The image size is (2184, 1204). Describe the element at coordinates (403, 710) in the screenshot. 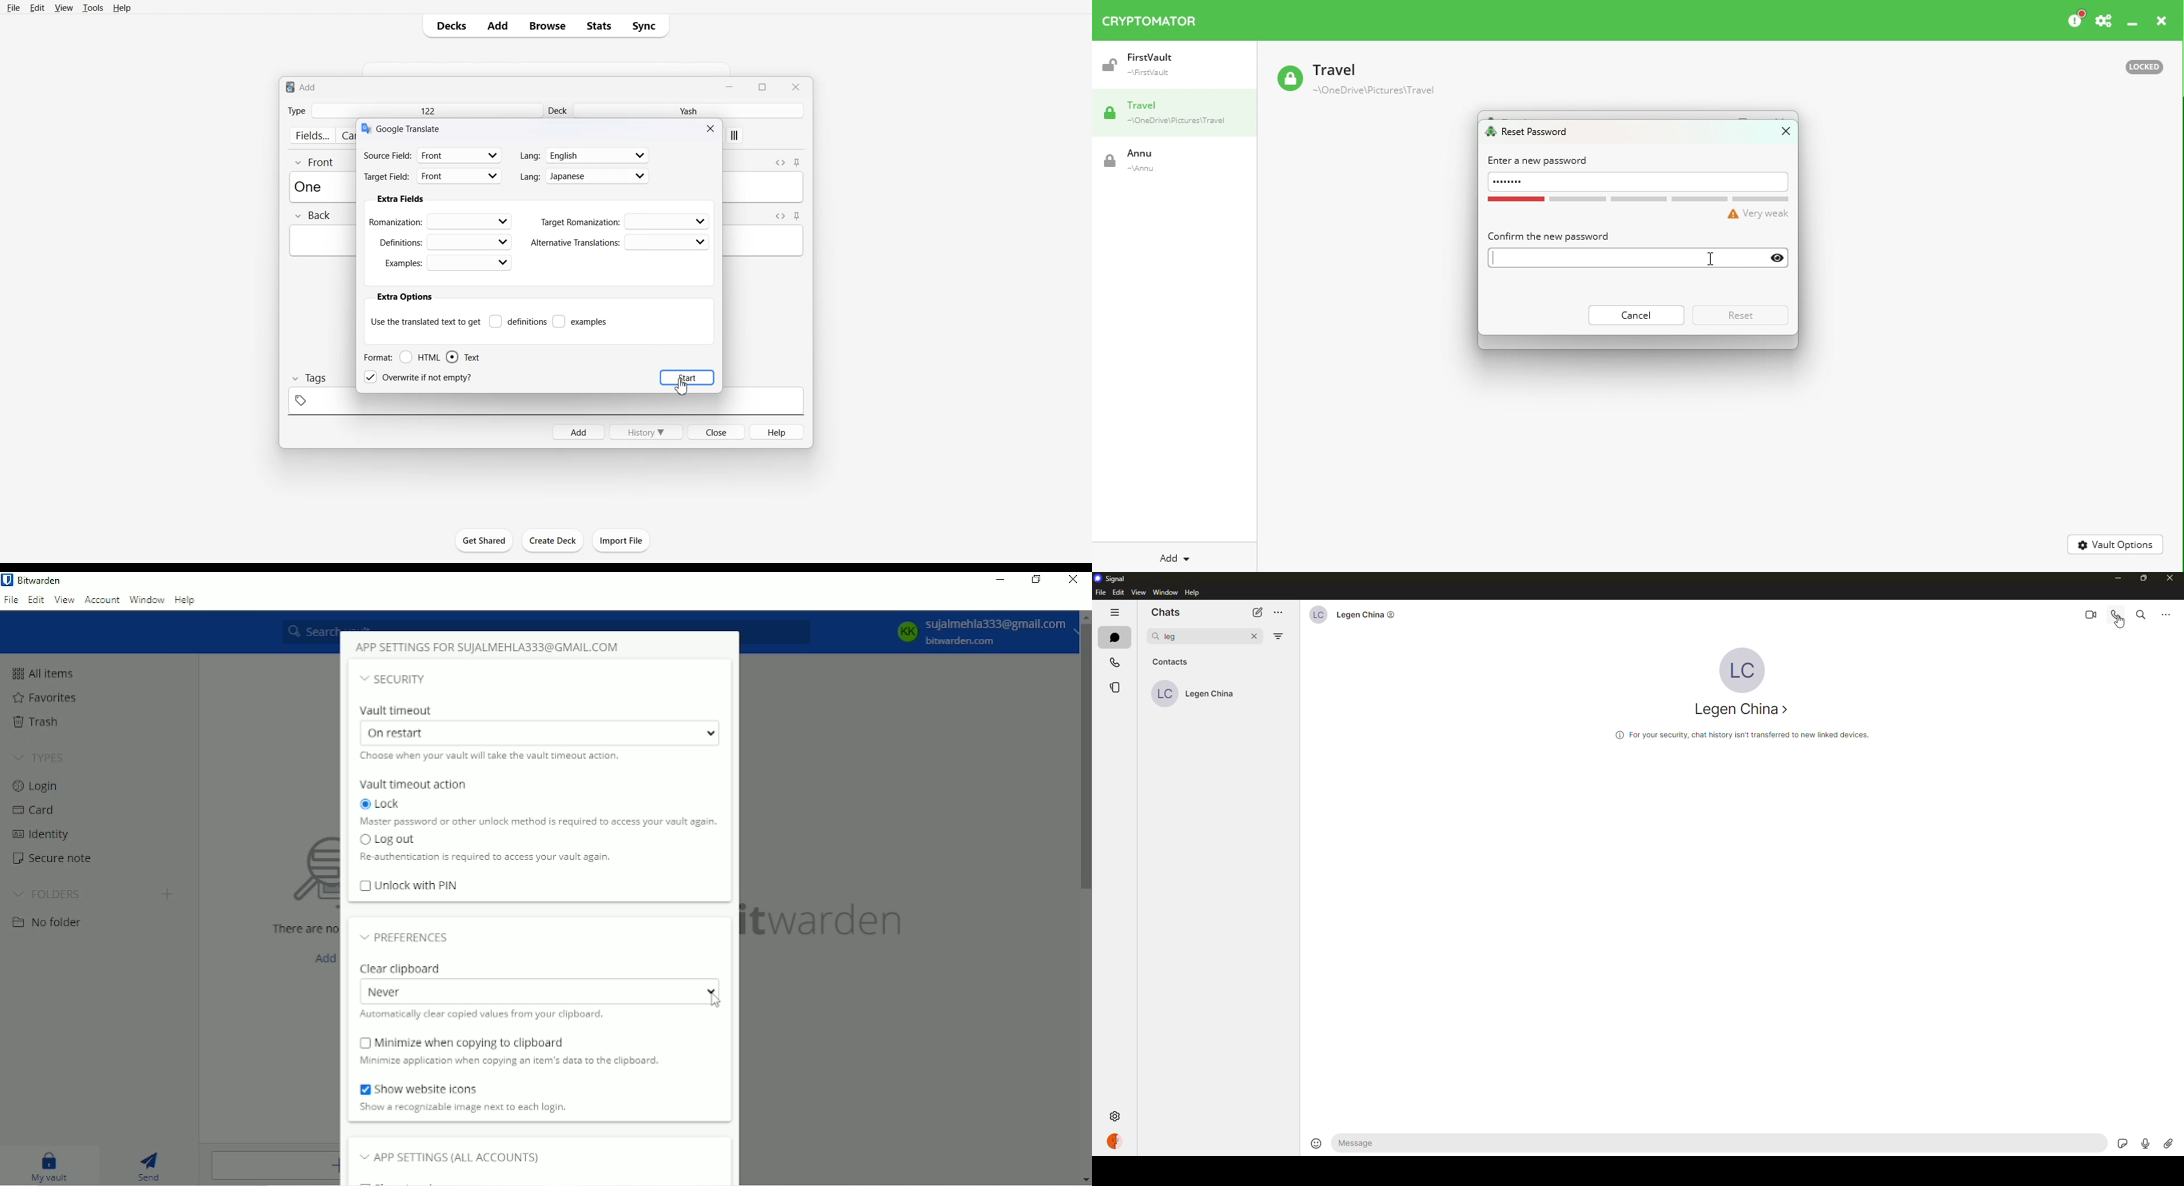

I see `Vault timeout` at that location.